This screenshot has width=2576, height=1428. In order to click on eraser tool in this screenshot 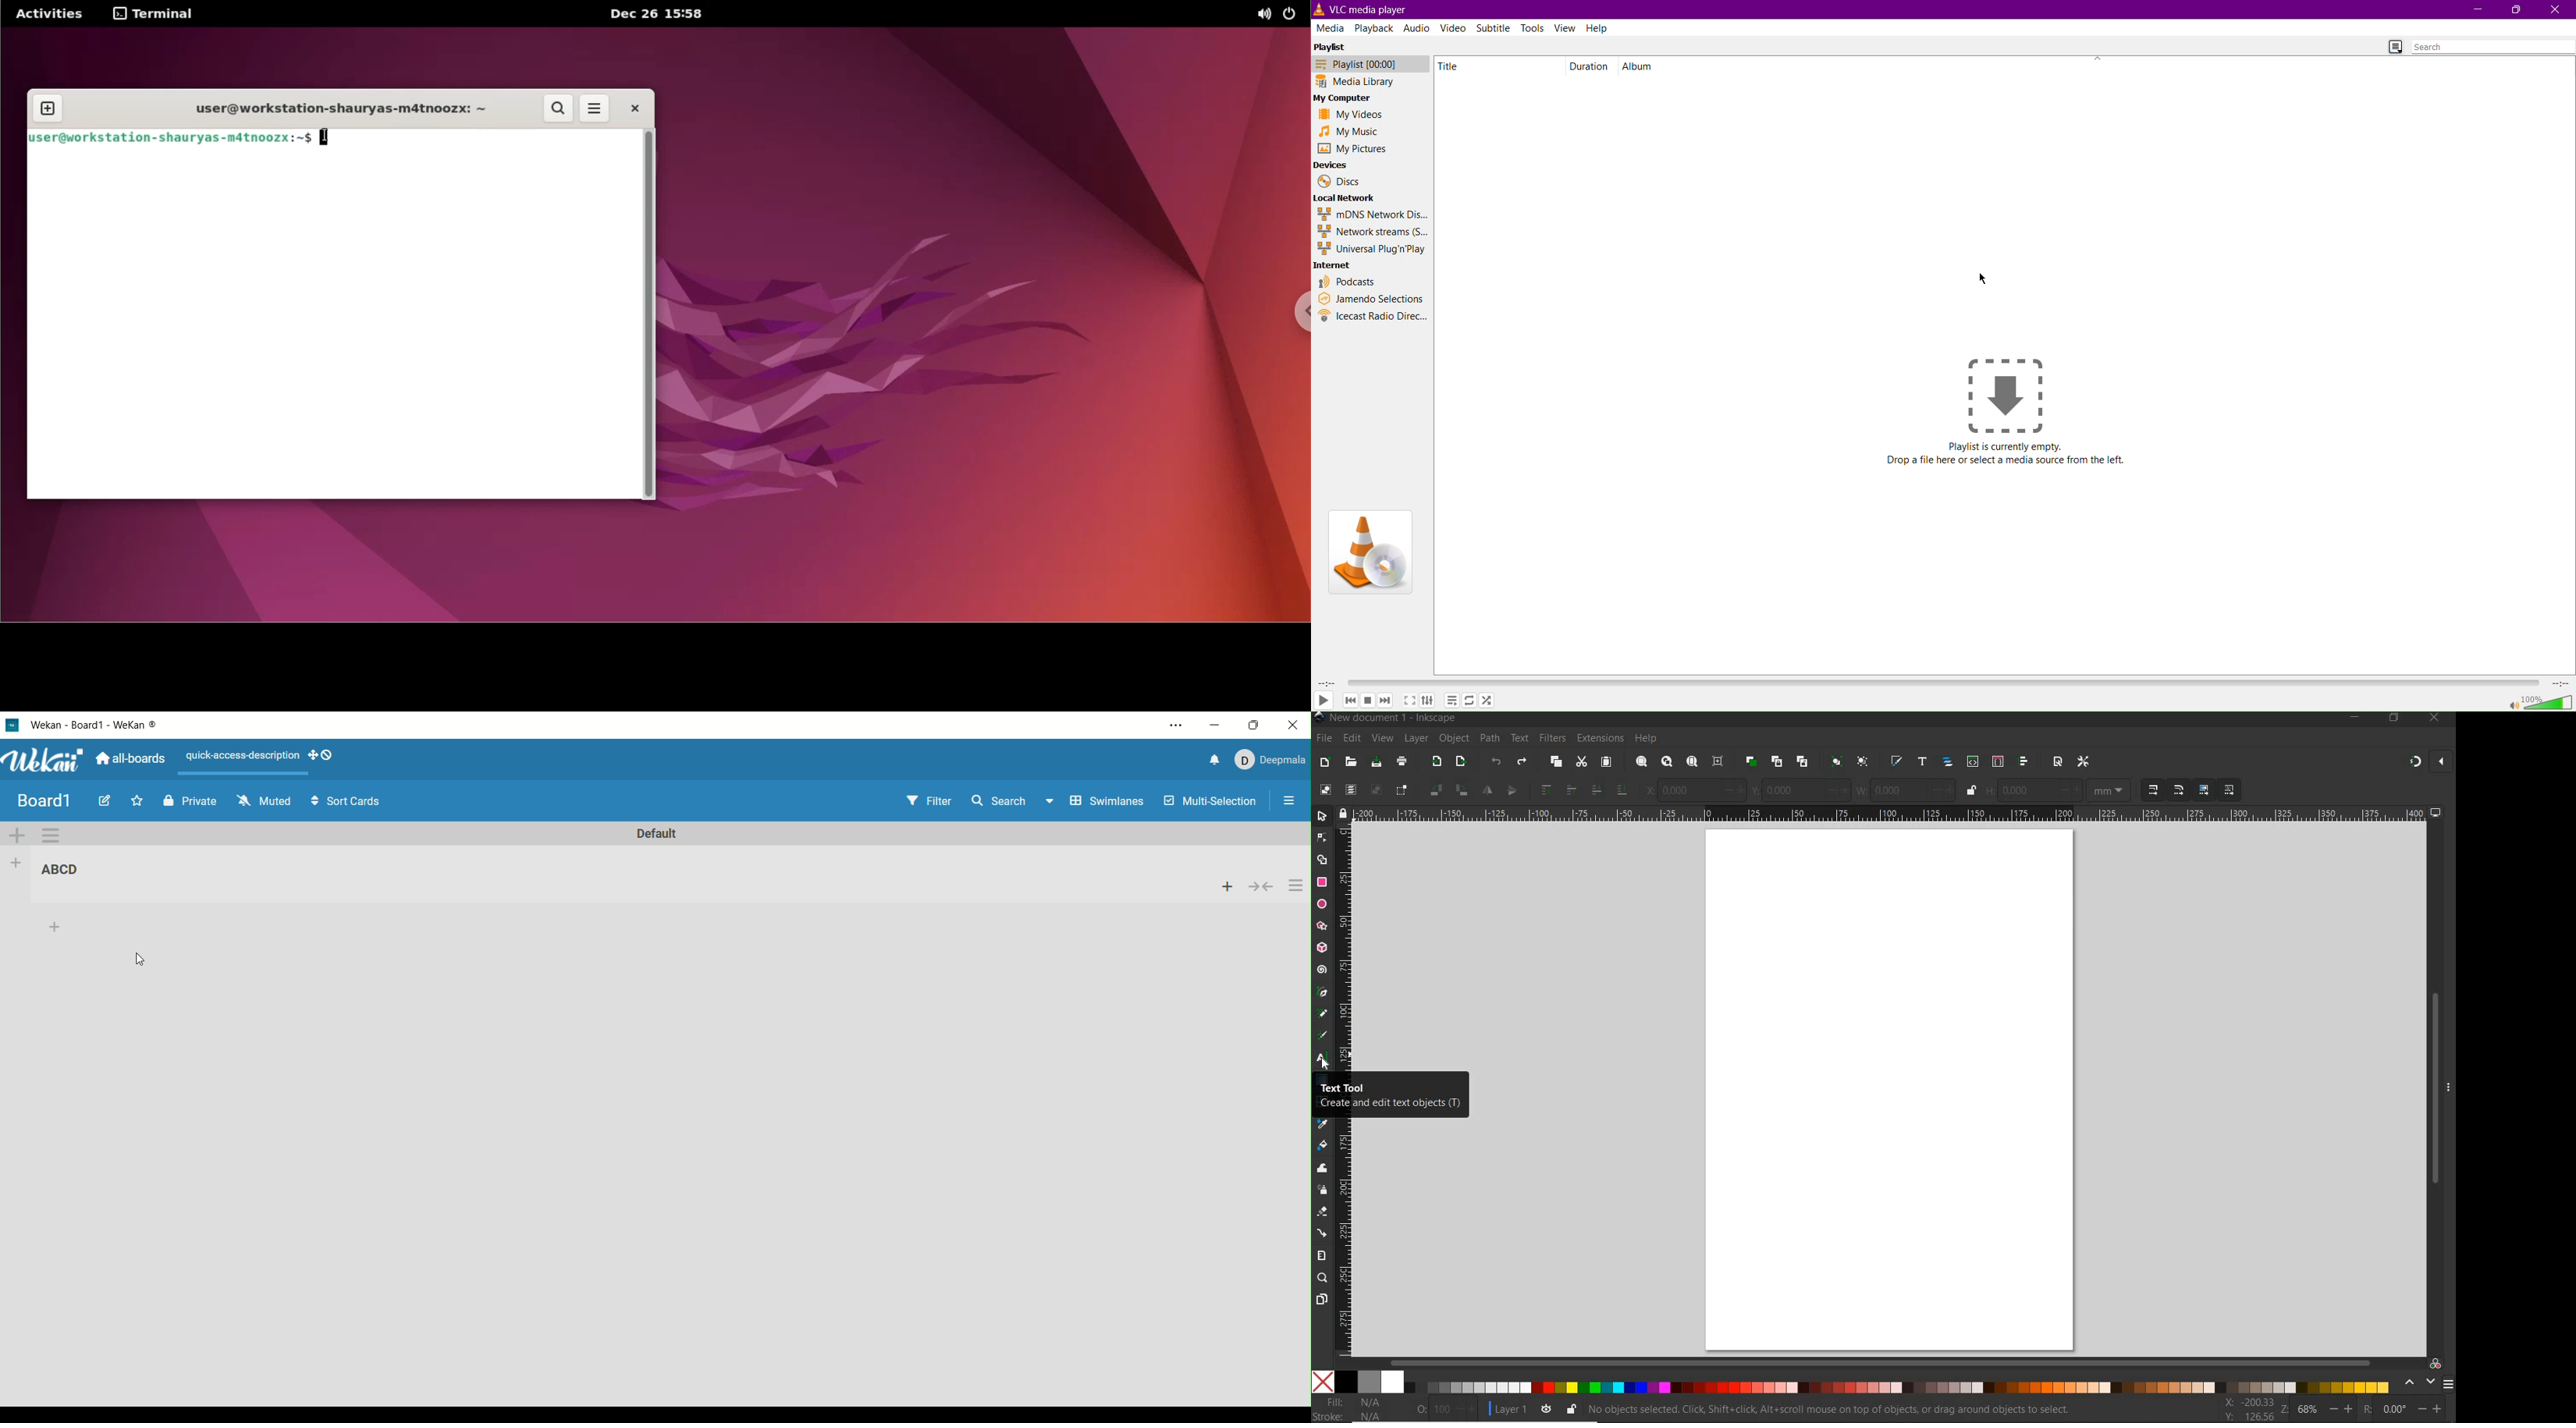, I will do `click(1323, 1214)`.